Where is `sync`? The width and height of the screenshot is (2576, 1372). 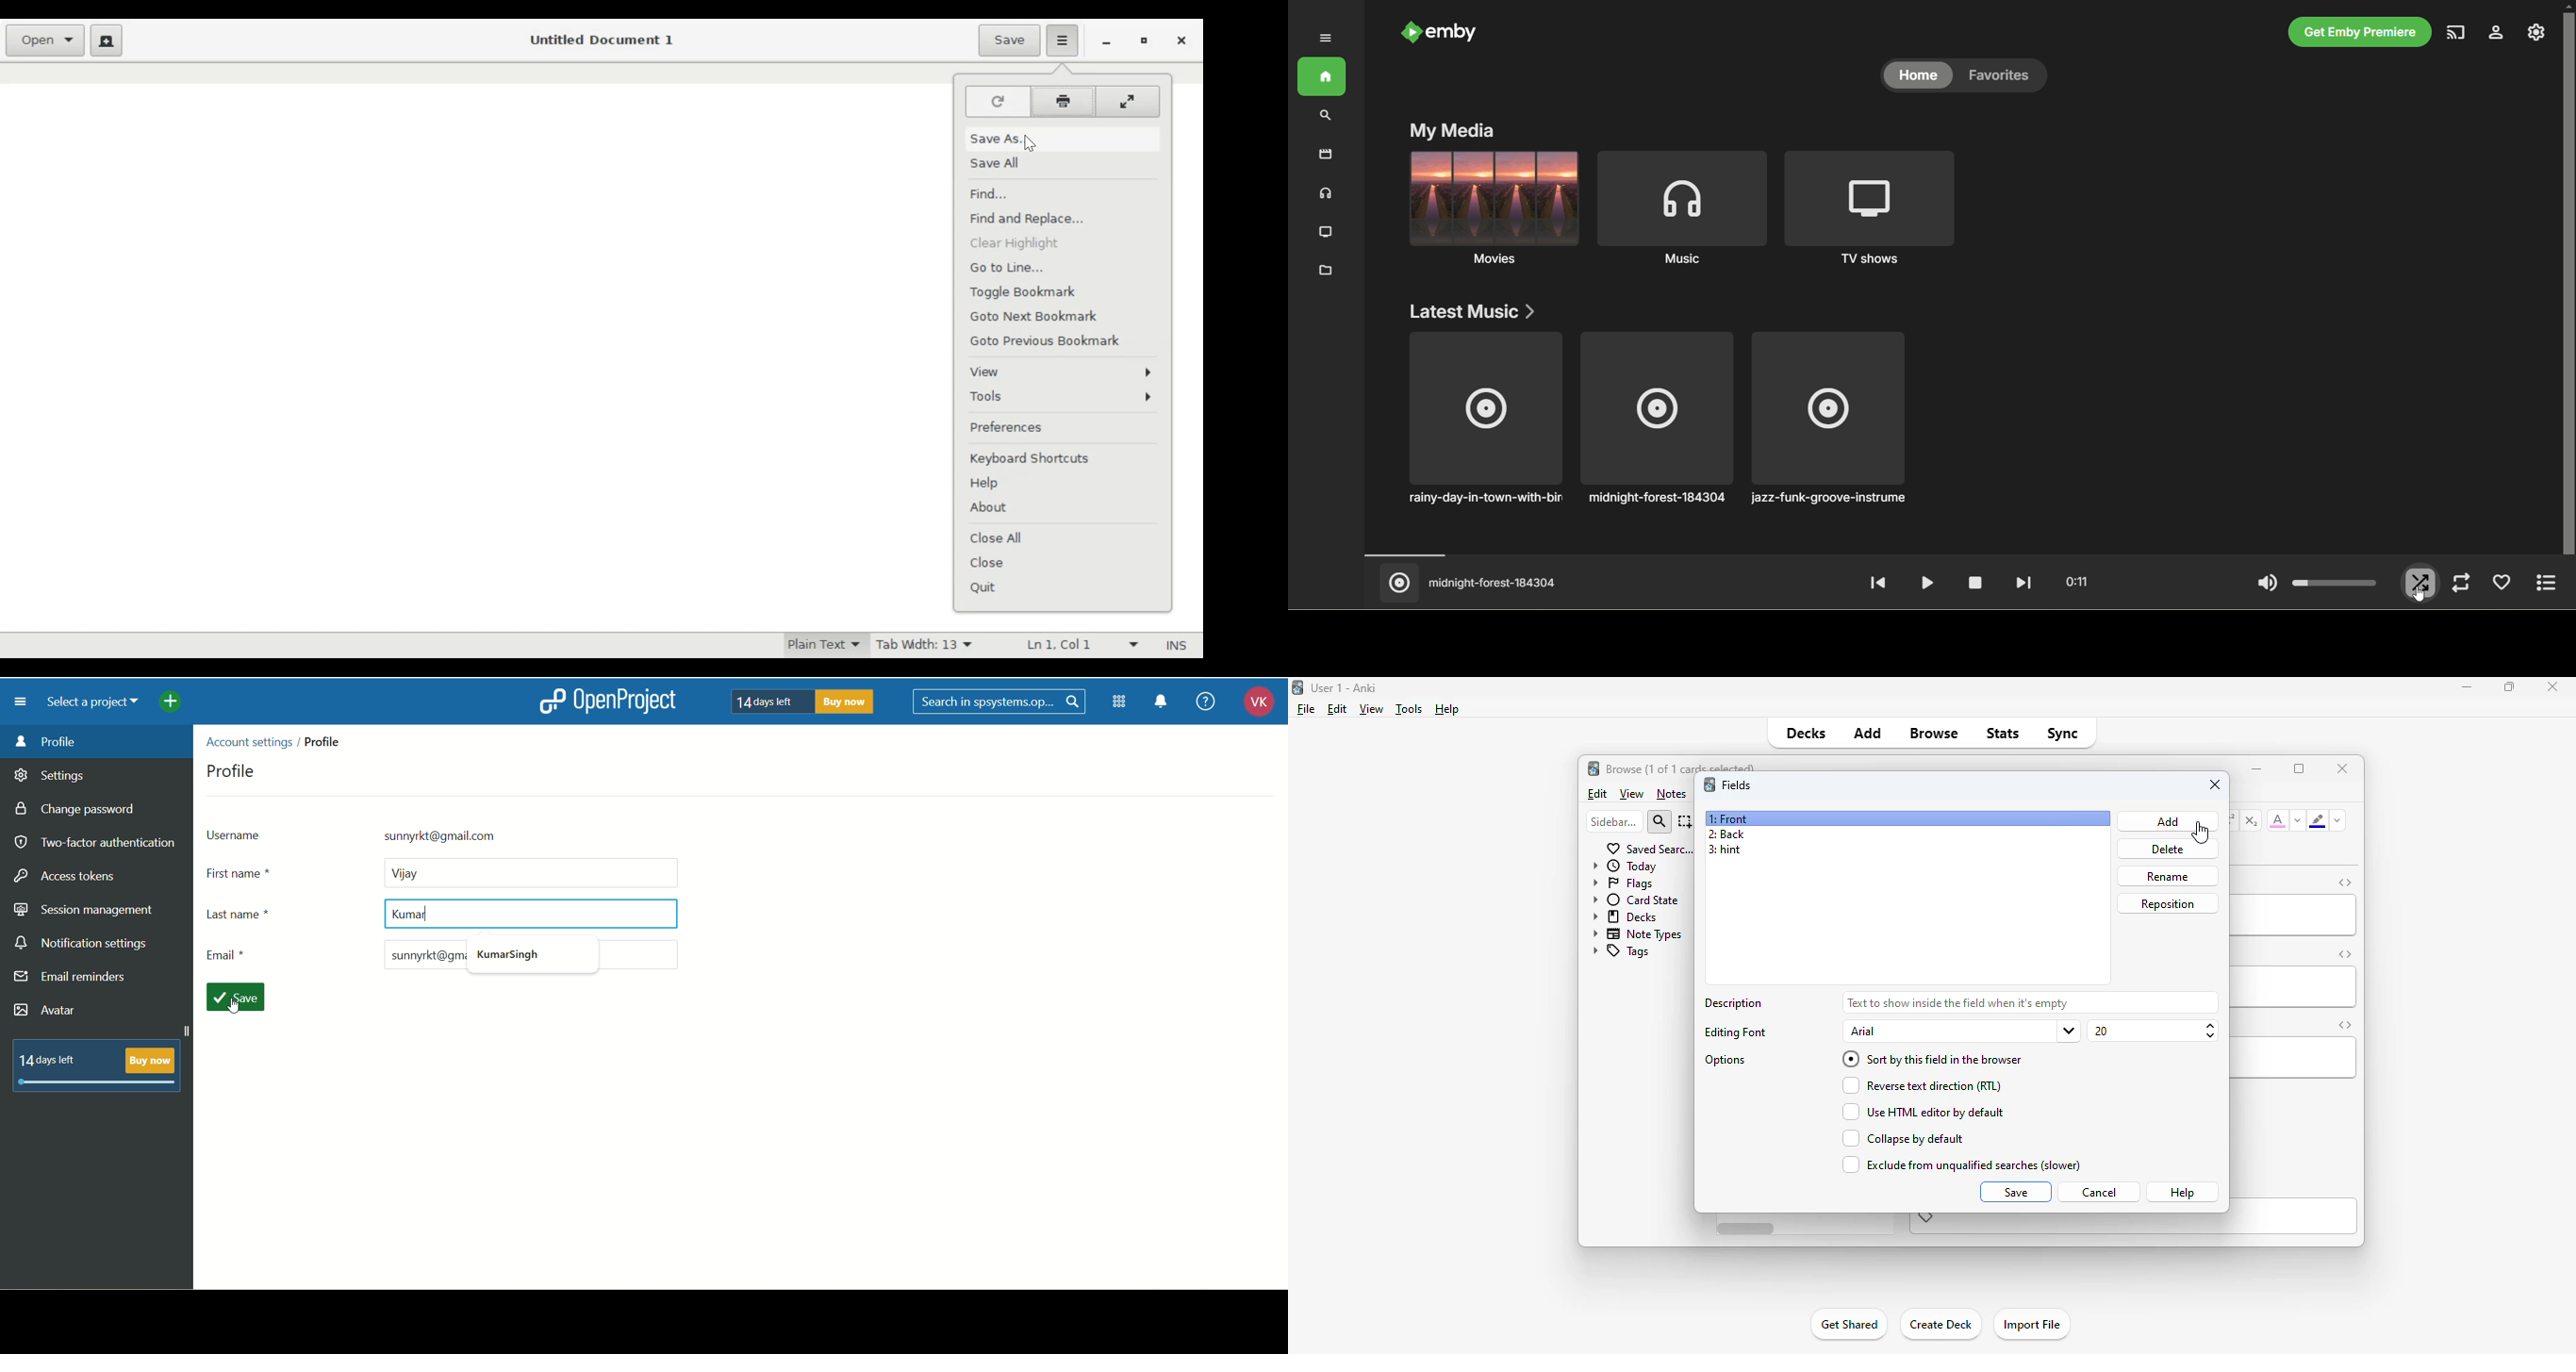
sync is located at coordinates (2061, 732).